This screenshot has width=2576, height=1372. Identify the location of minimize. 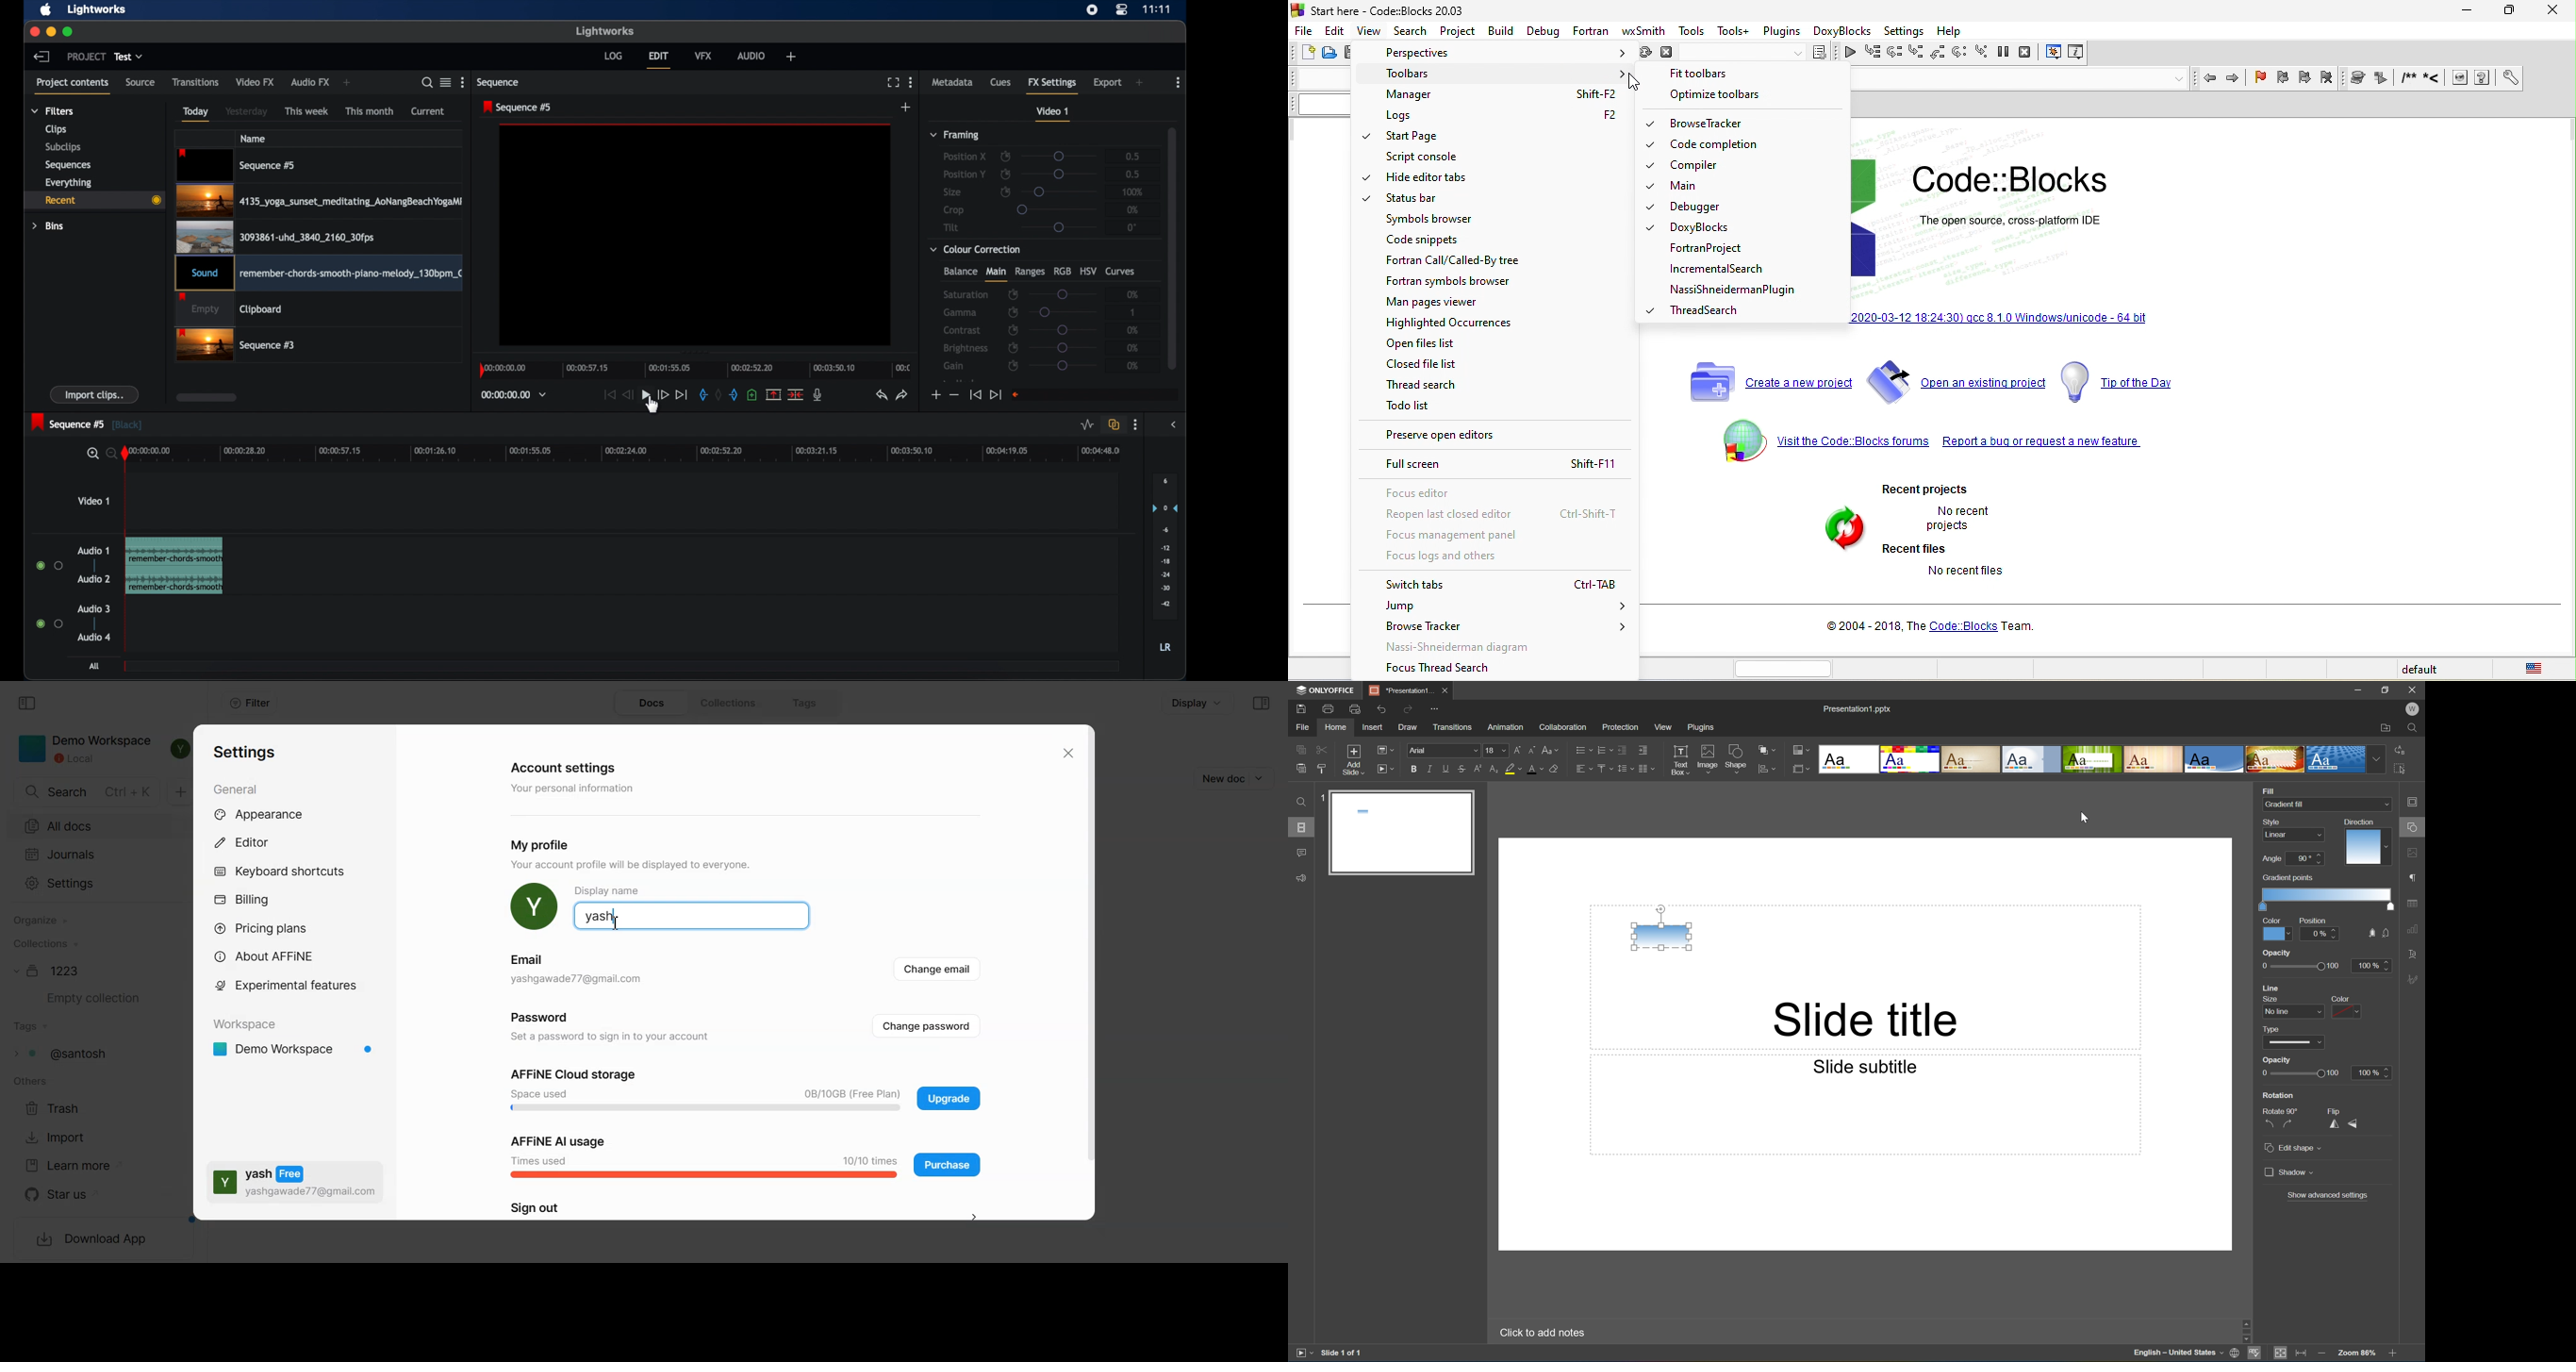
(50, 33).